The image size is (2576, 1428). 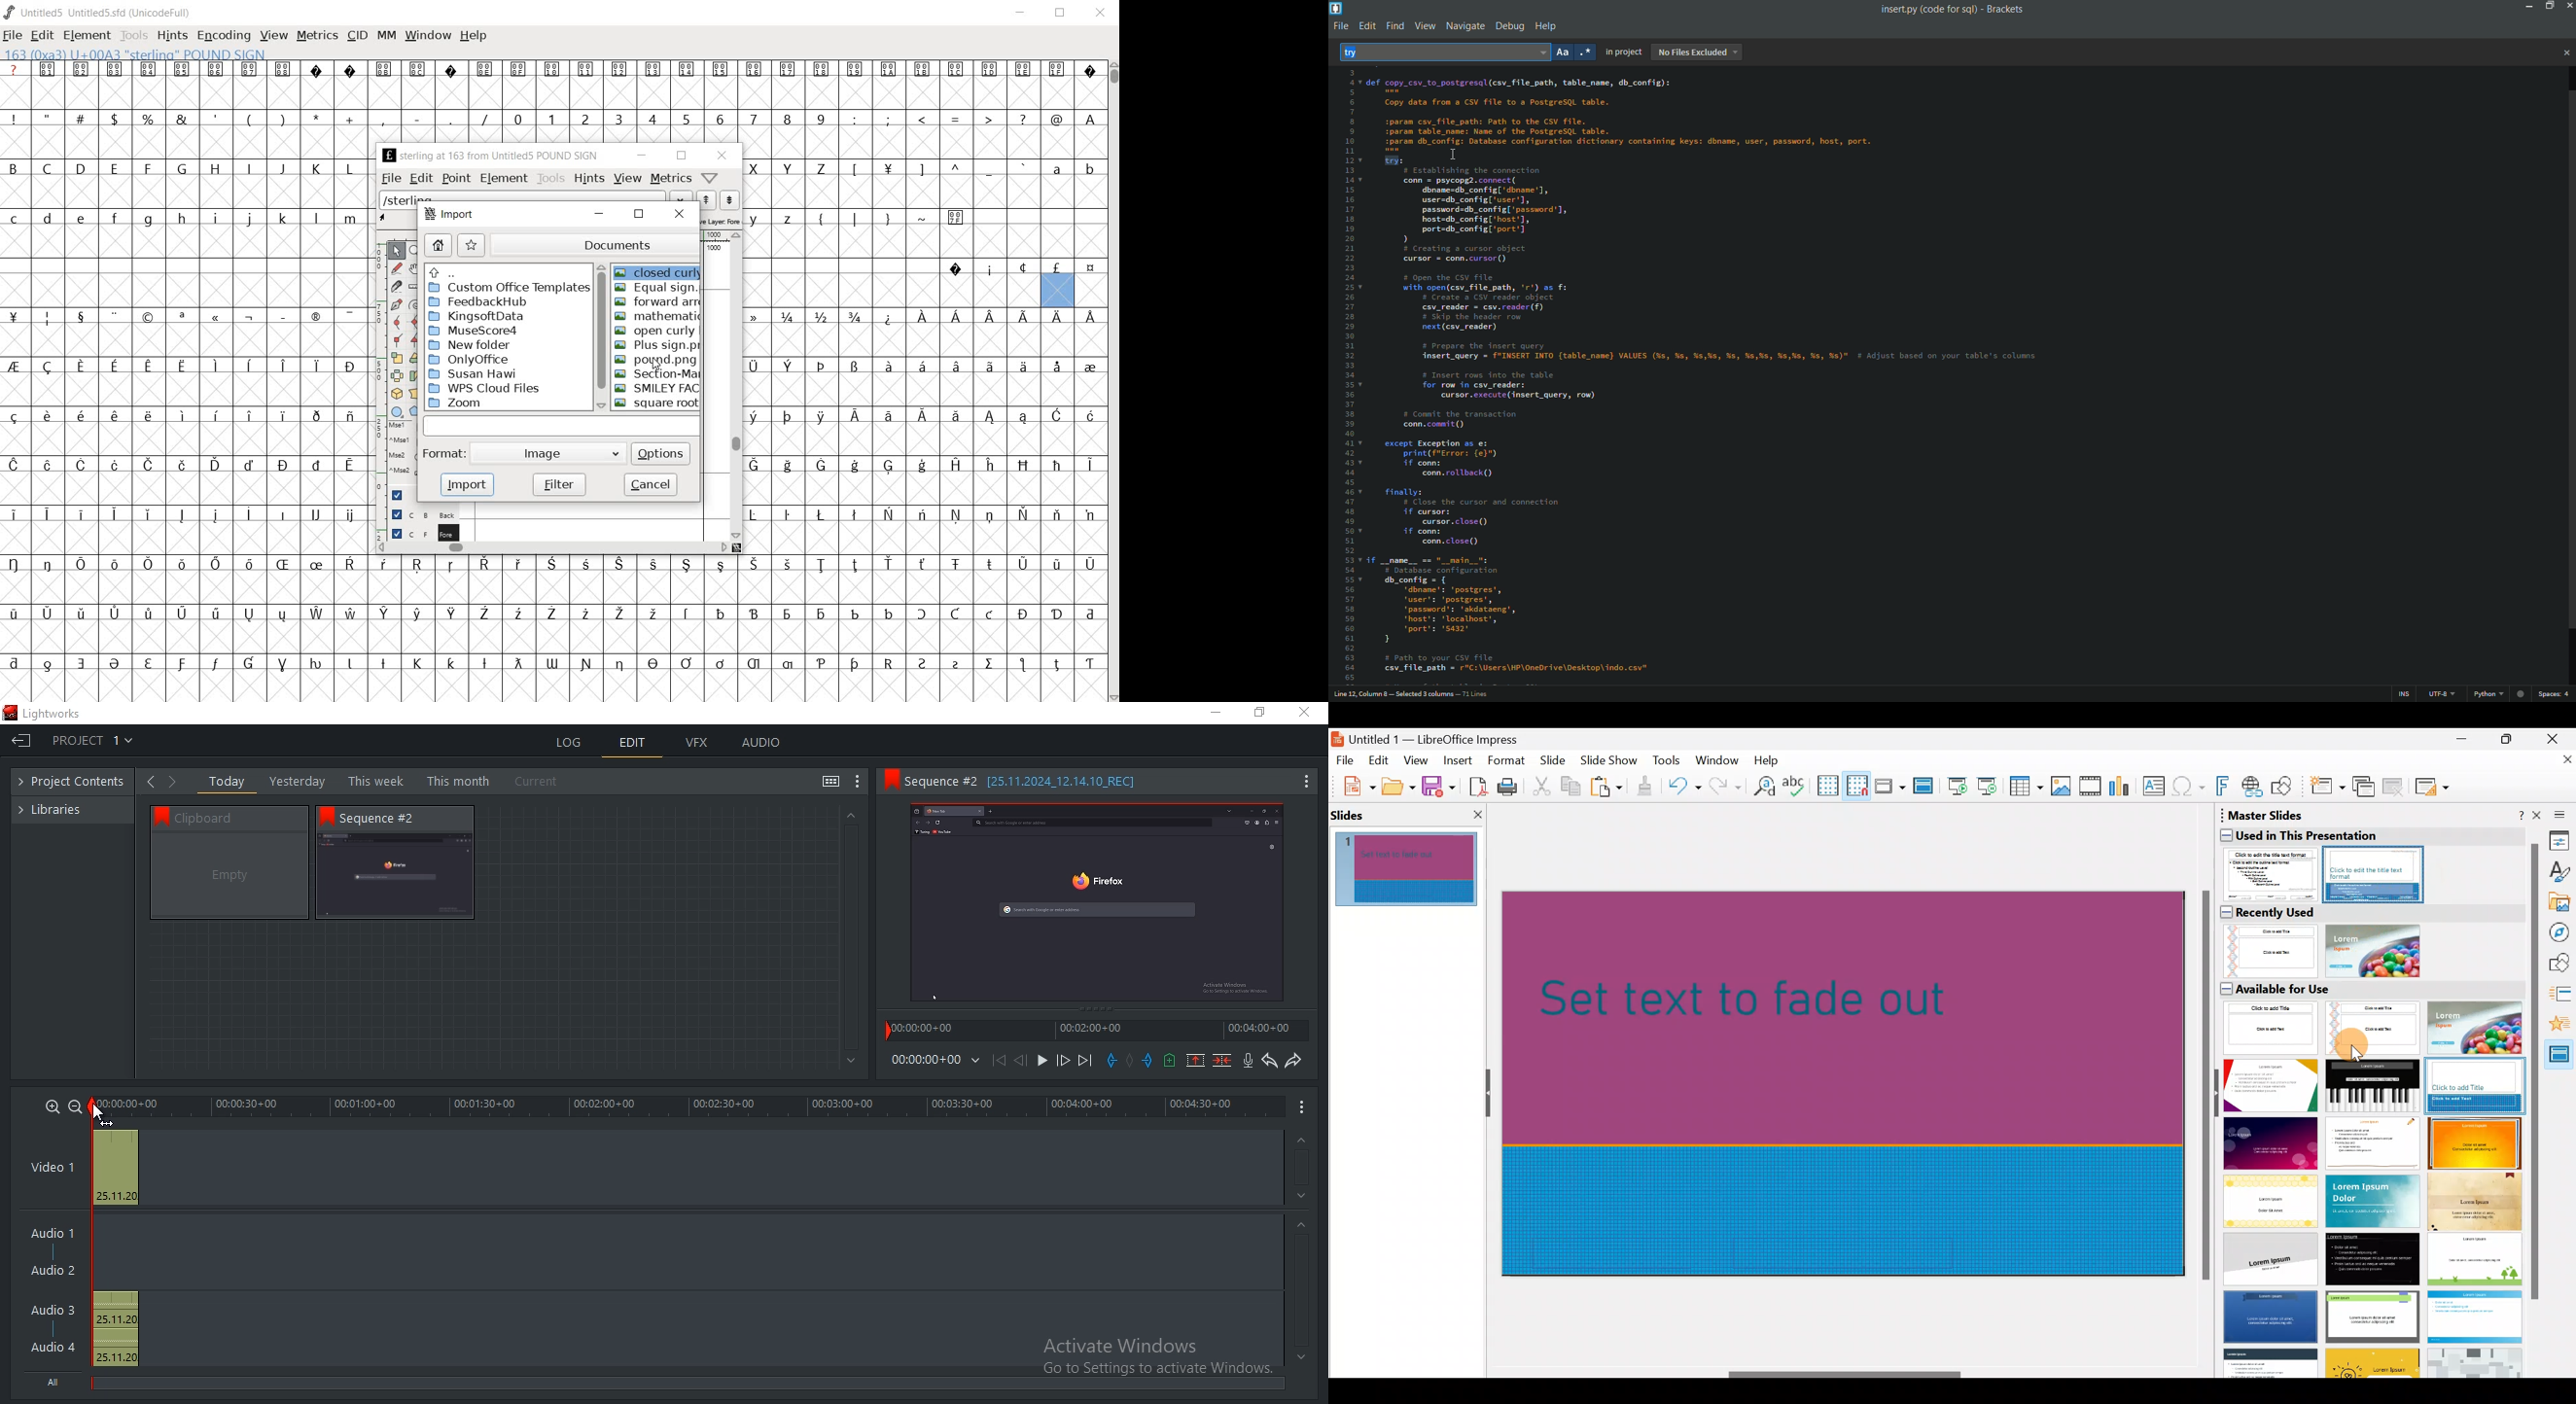 What do you see at coordinates (1855, 785) in the screenshot?
I see `Snap to grid` at bounding box center [1855, 785].